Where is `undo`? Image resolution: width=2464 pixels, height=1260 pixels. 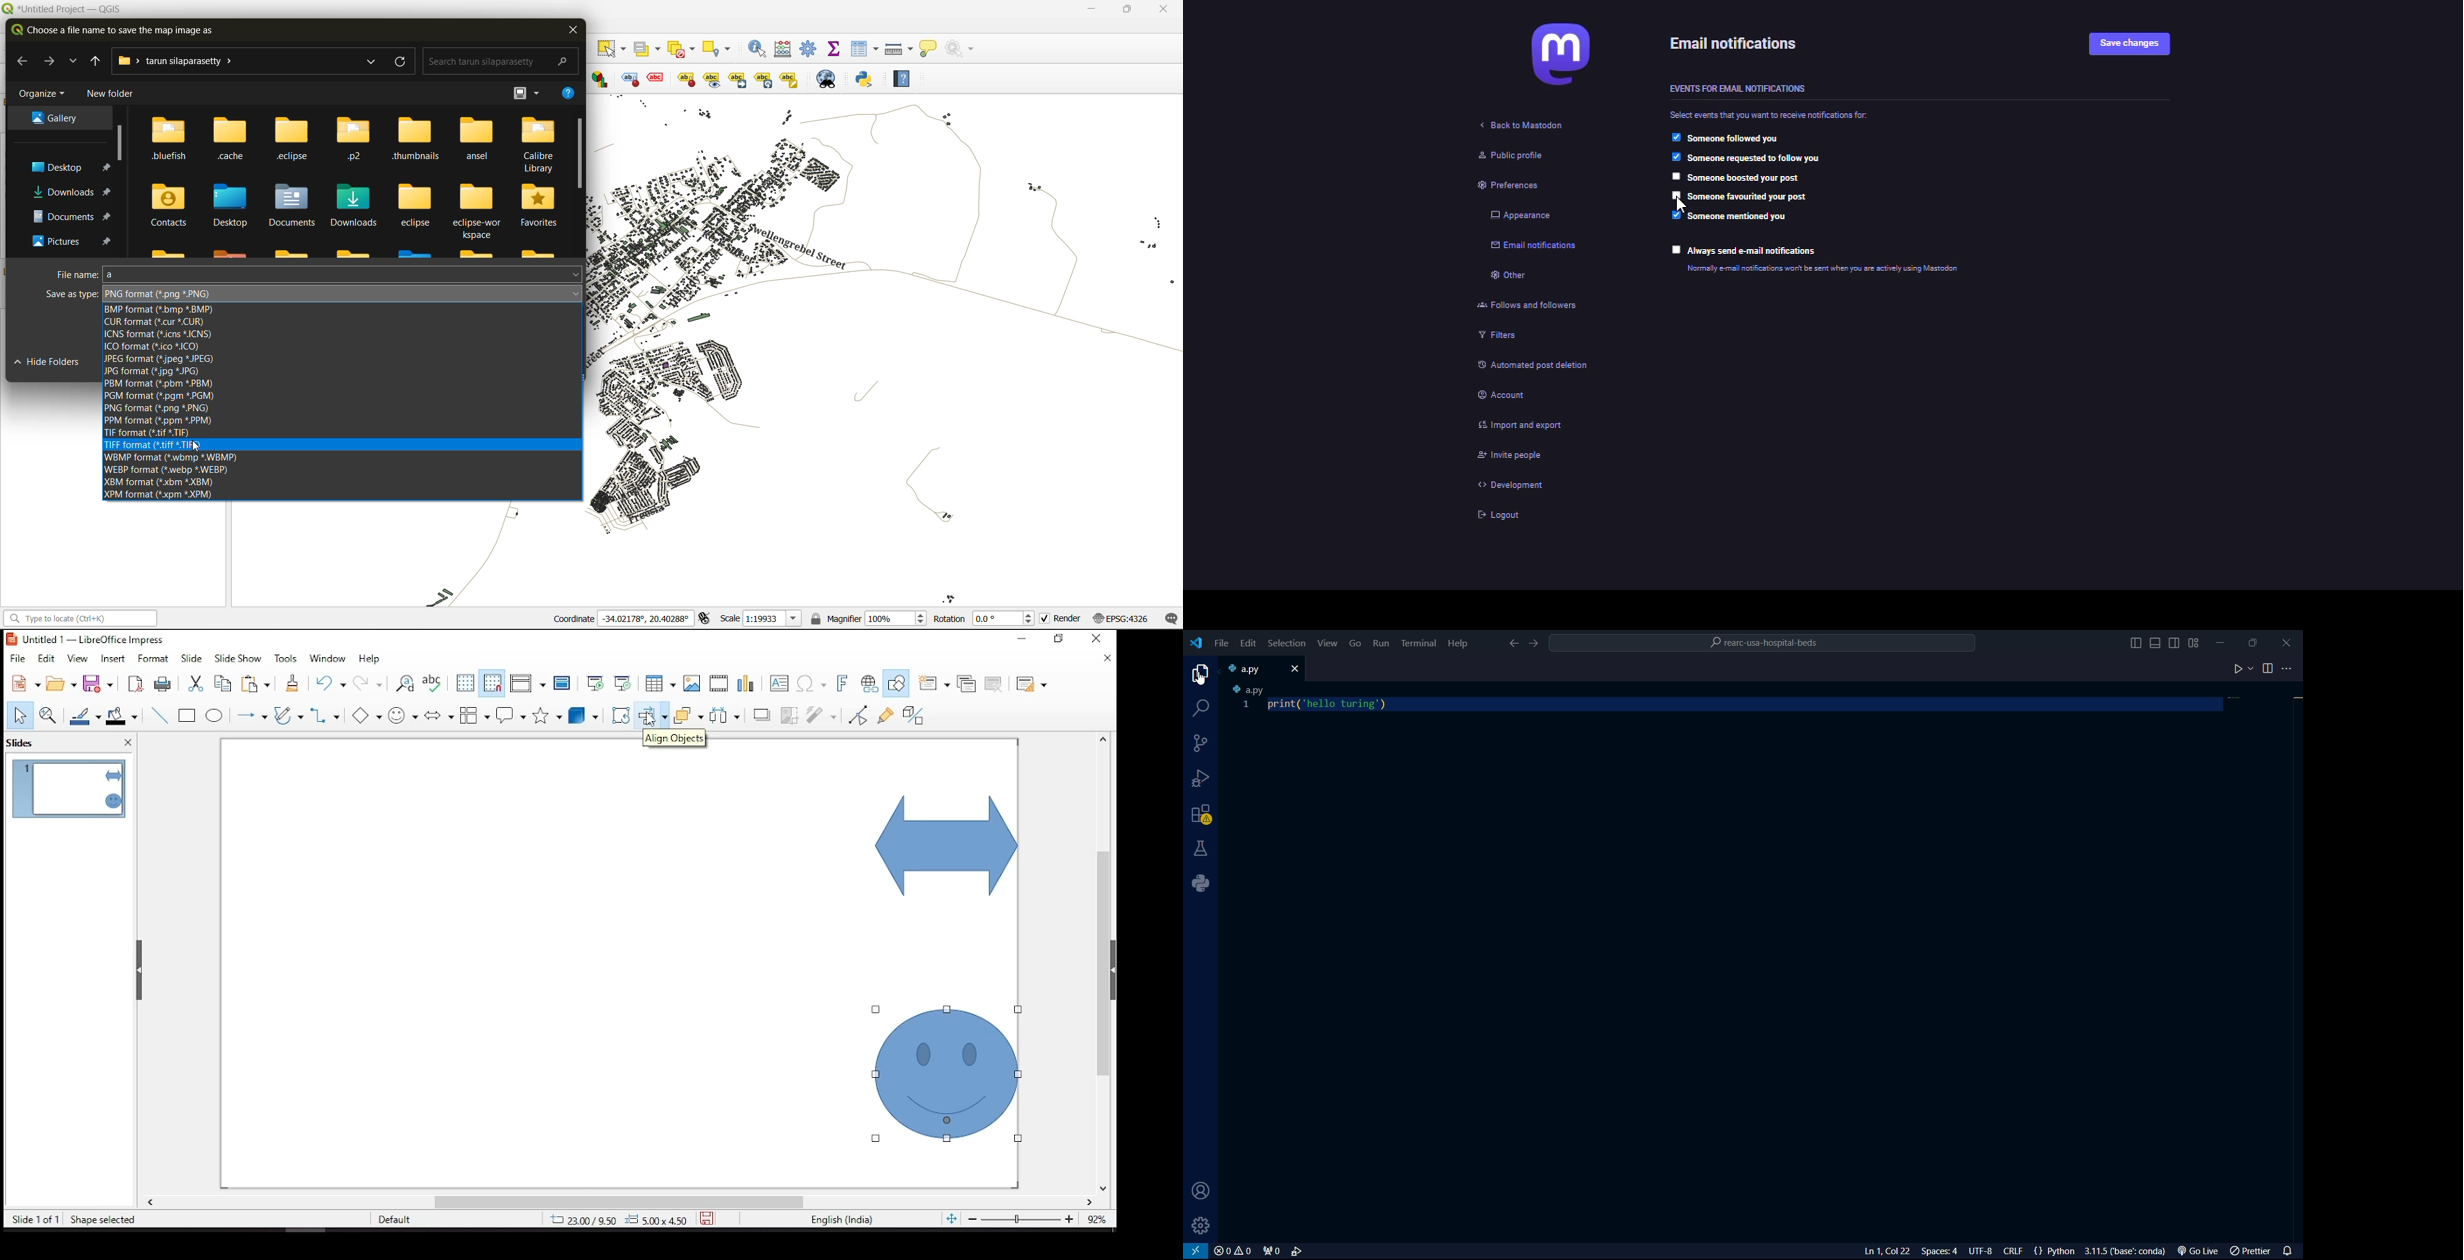 undo is located at coordinates (332, 684).